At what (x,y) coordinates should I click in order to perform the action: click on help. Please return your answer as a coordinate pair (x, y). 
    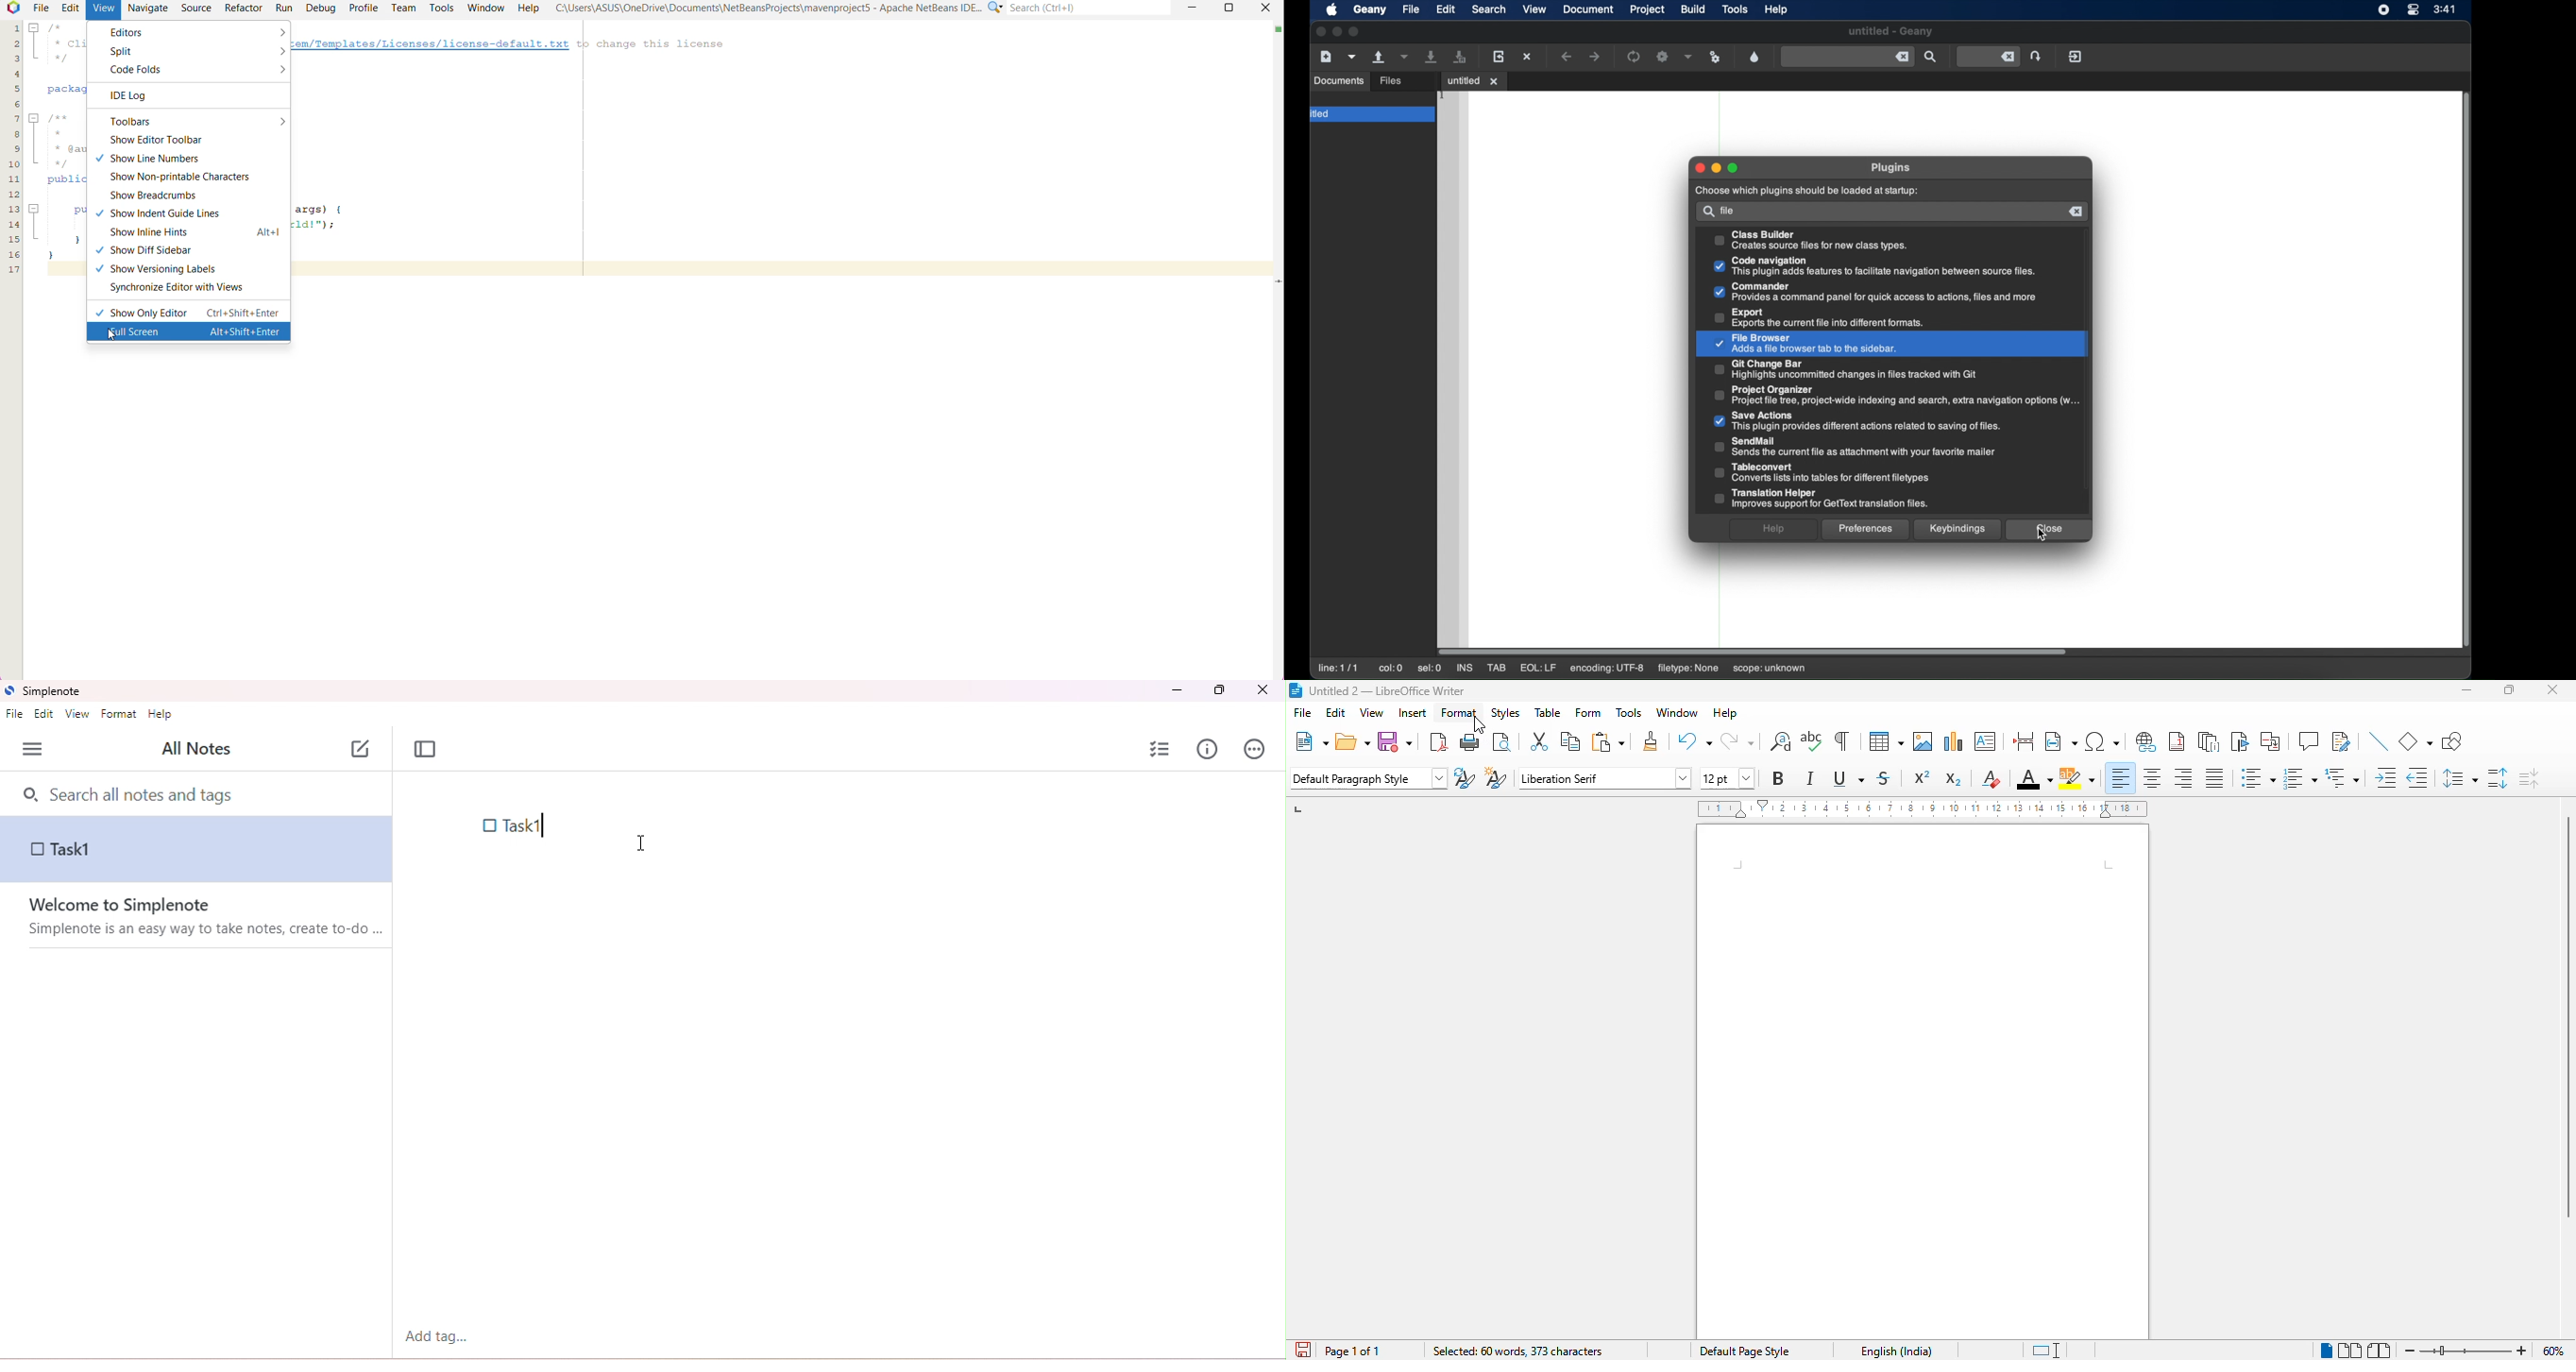
    Looking at the image, I should click on (162, 716).